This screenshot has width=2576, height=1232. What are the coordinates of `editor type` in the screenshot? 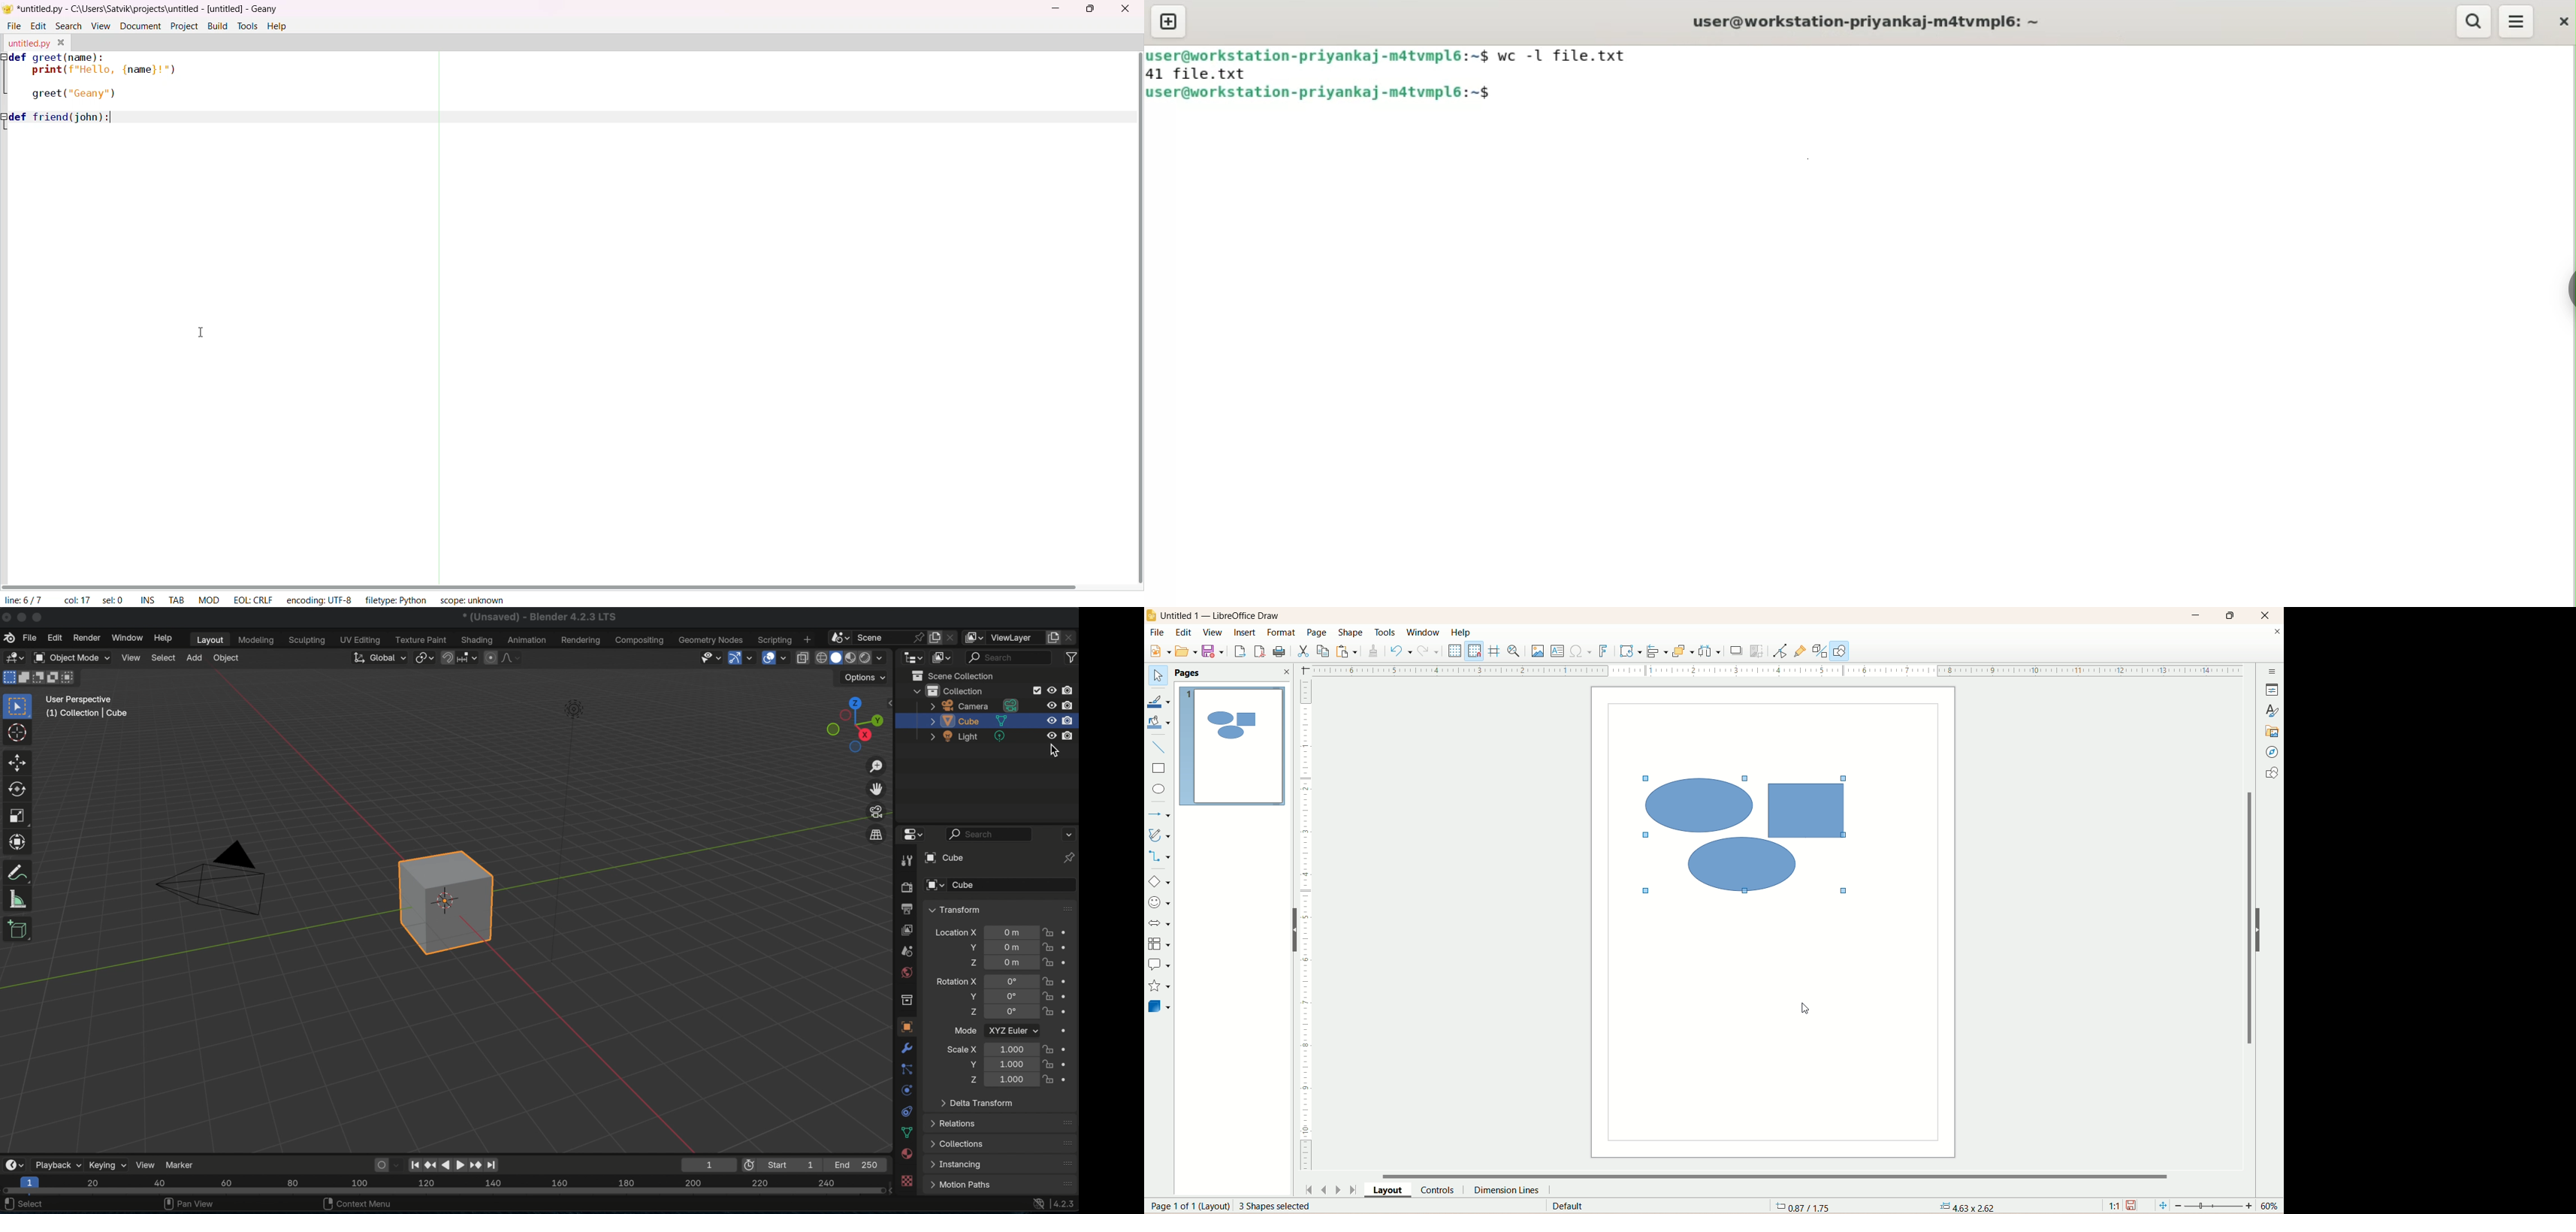 It's located at (15, 657).